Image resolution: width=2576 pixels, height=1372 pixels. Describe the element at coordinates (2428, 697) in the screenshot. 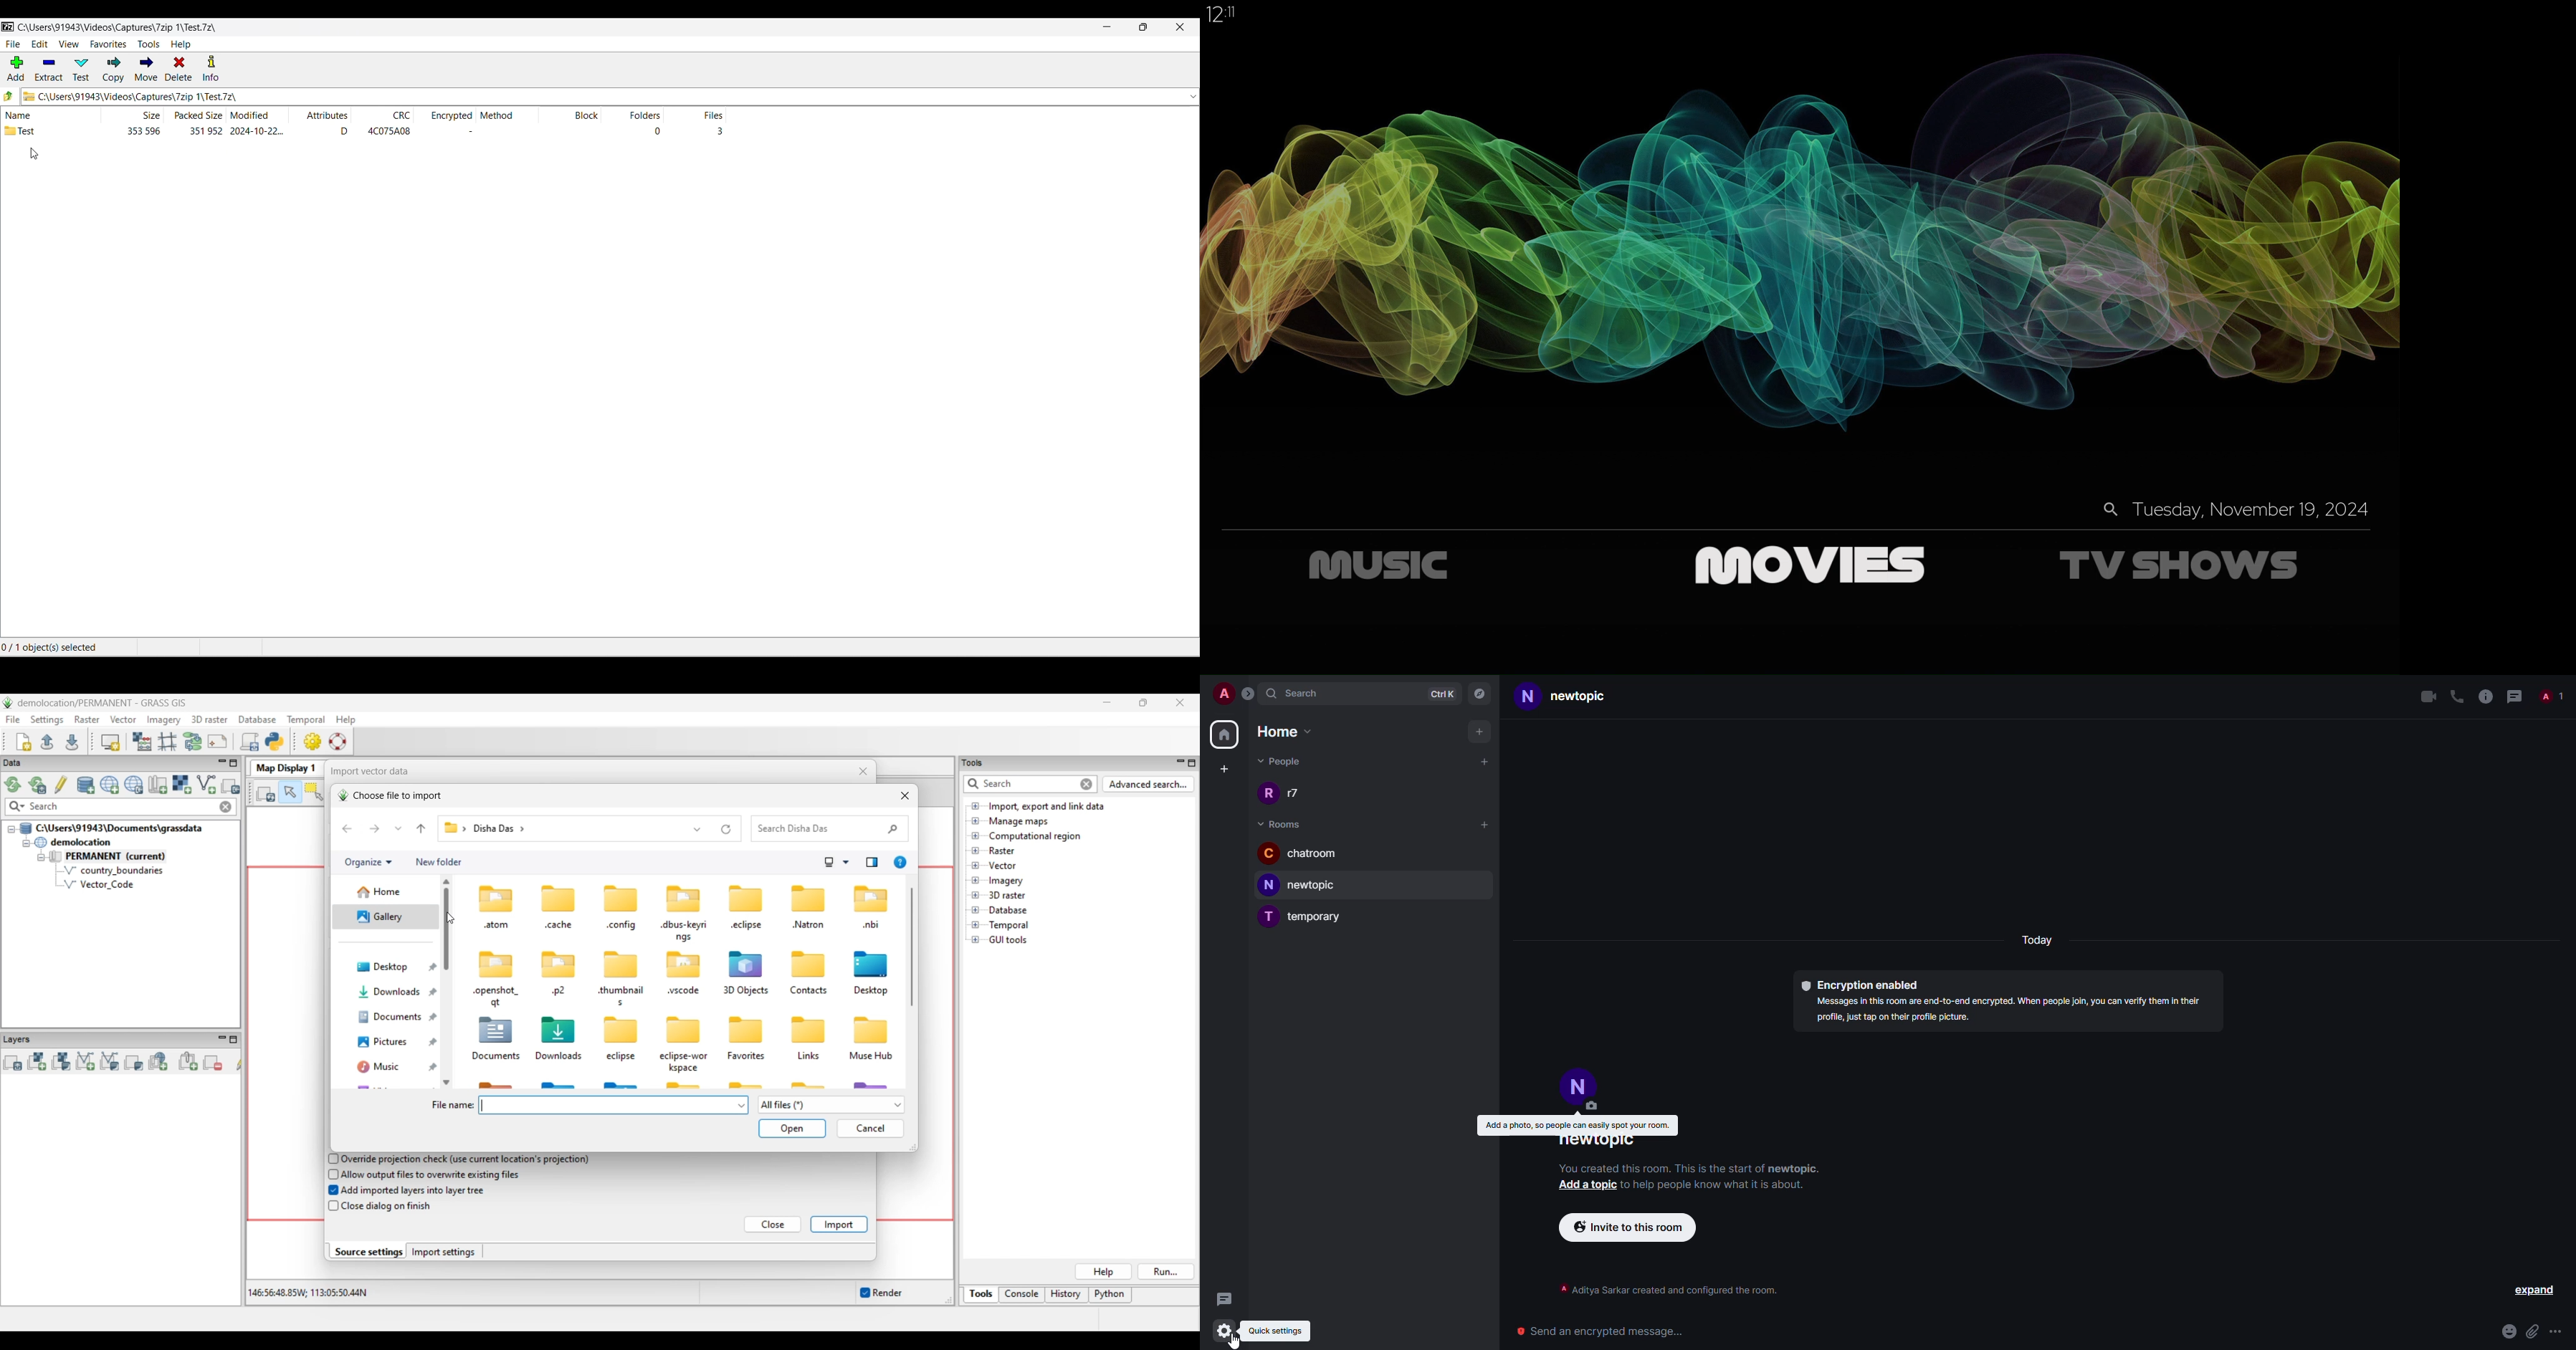

I see `video call` at that location.